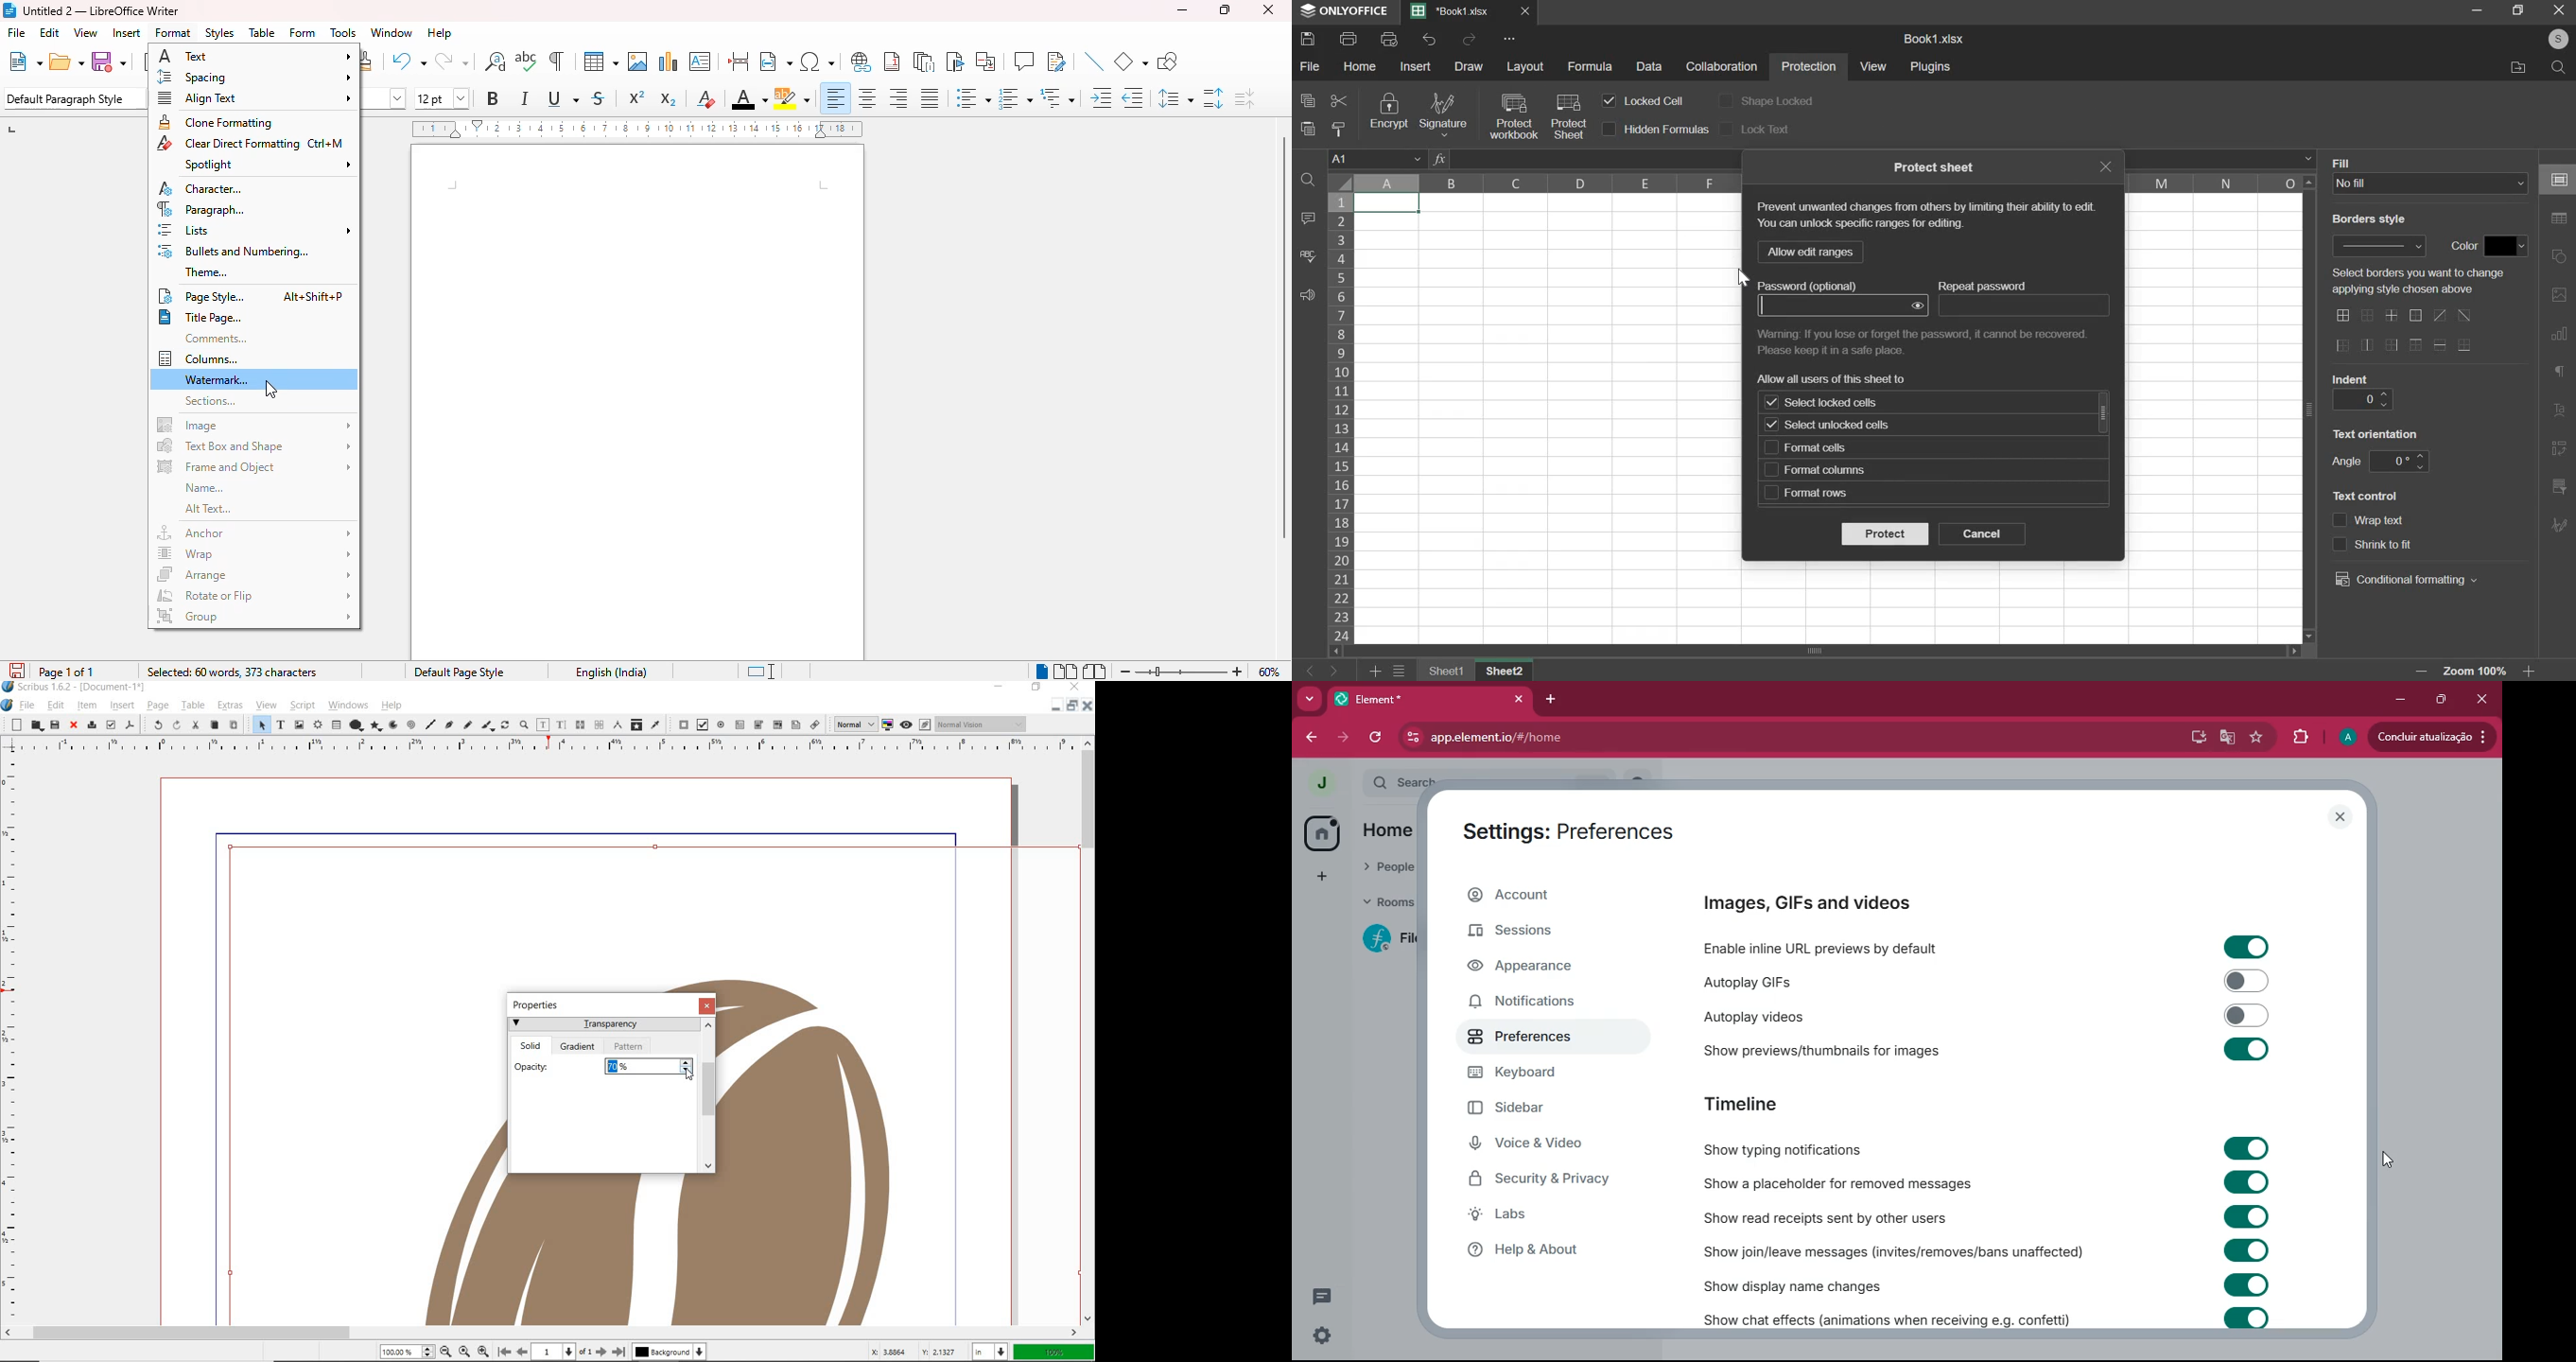  What do you see at coordinates (1042, 671) in the screenshot?
I see `single-page view` at bounding box center [1042, 671].